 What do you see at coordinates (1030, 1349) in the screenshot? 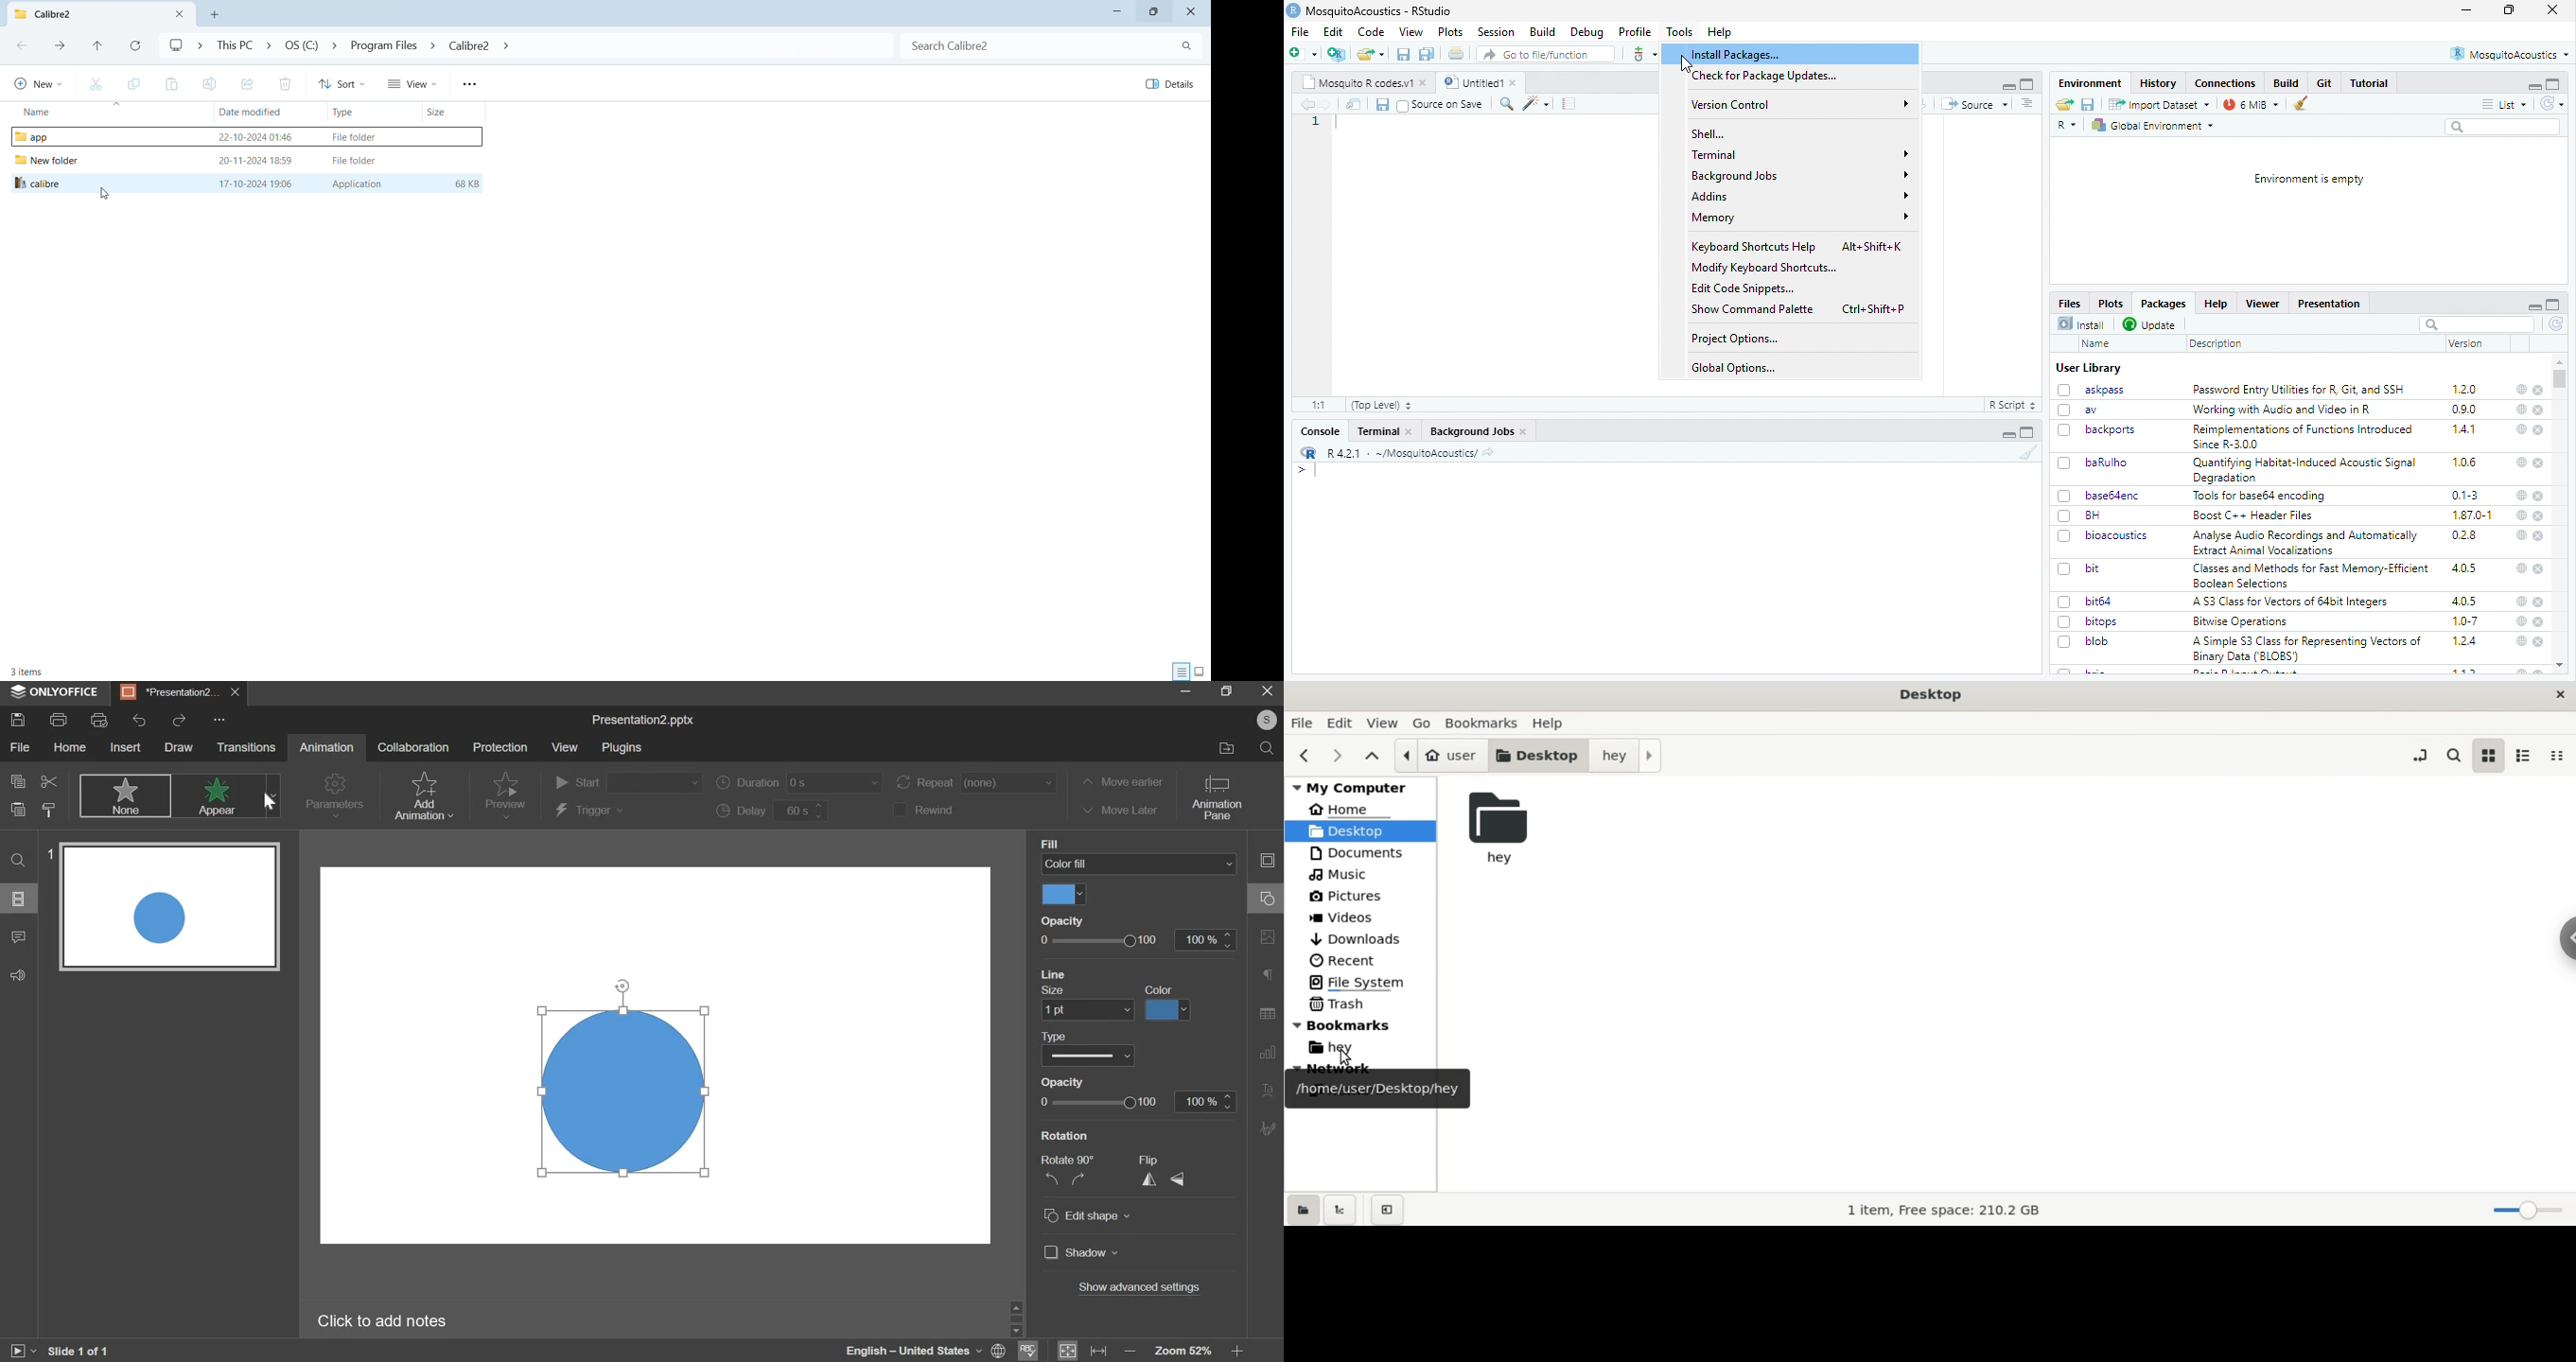
I see `spellcheck` at bounding box center [1030, 1349].